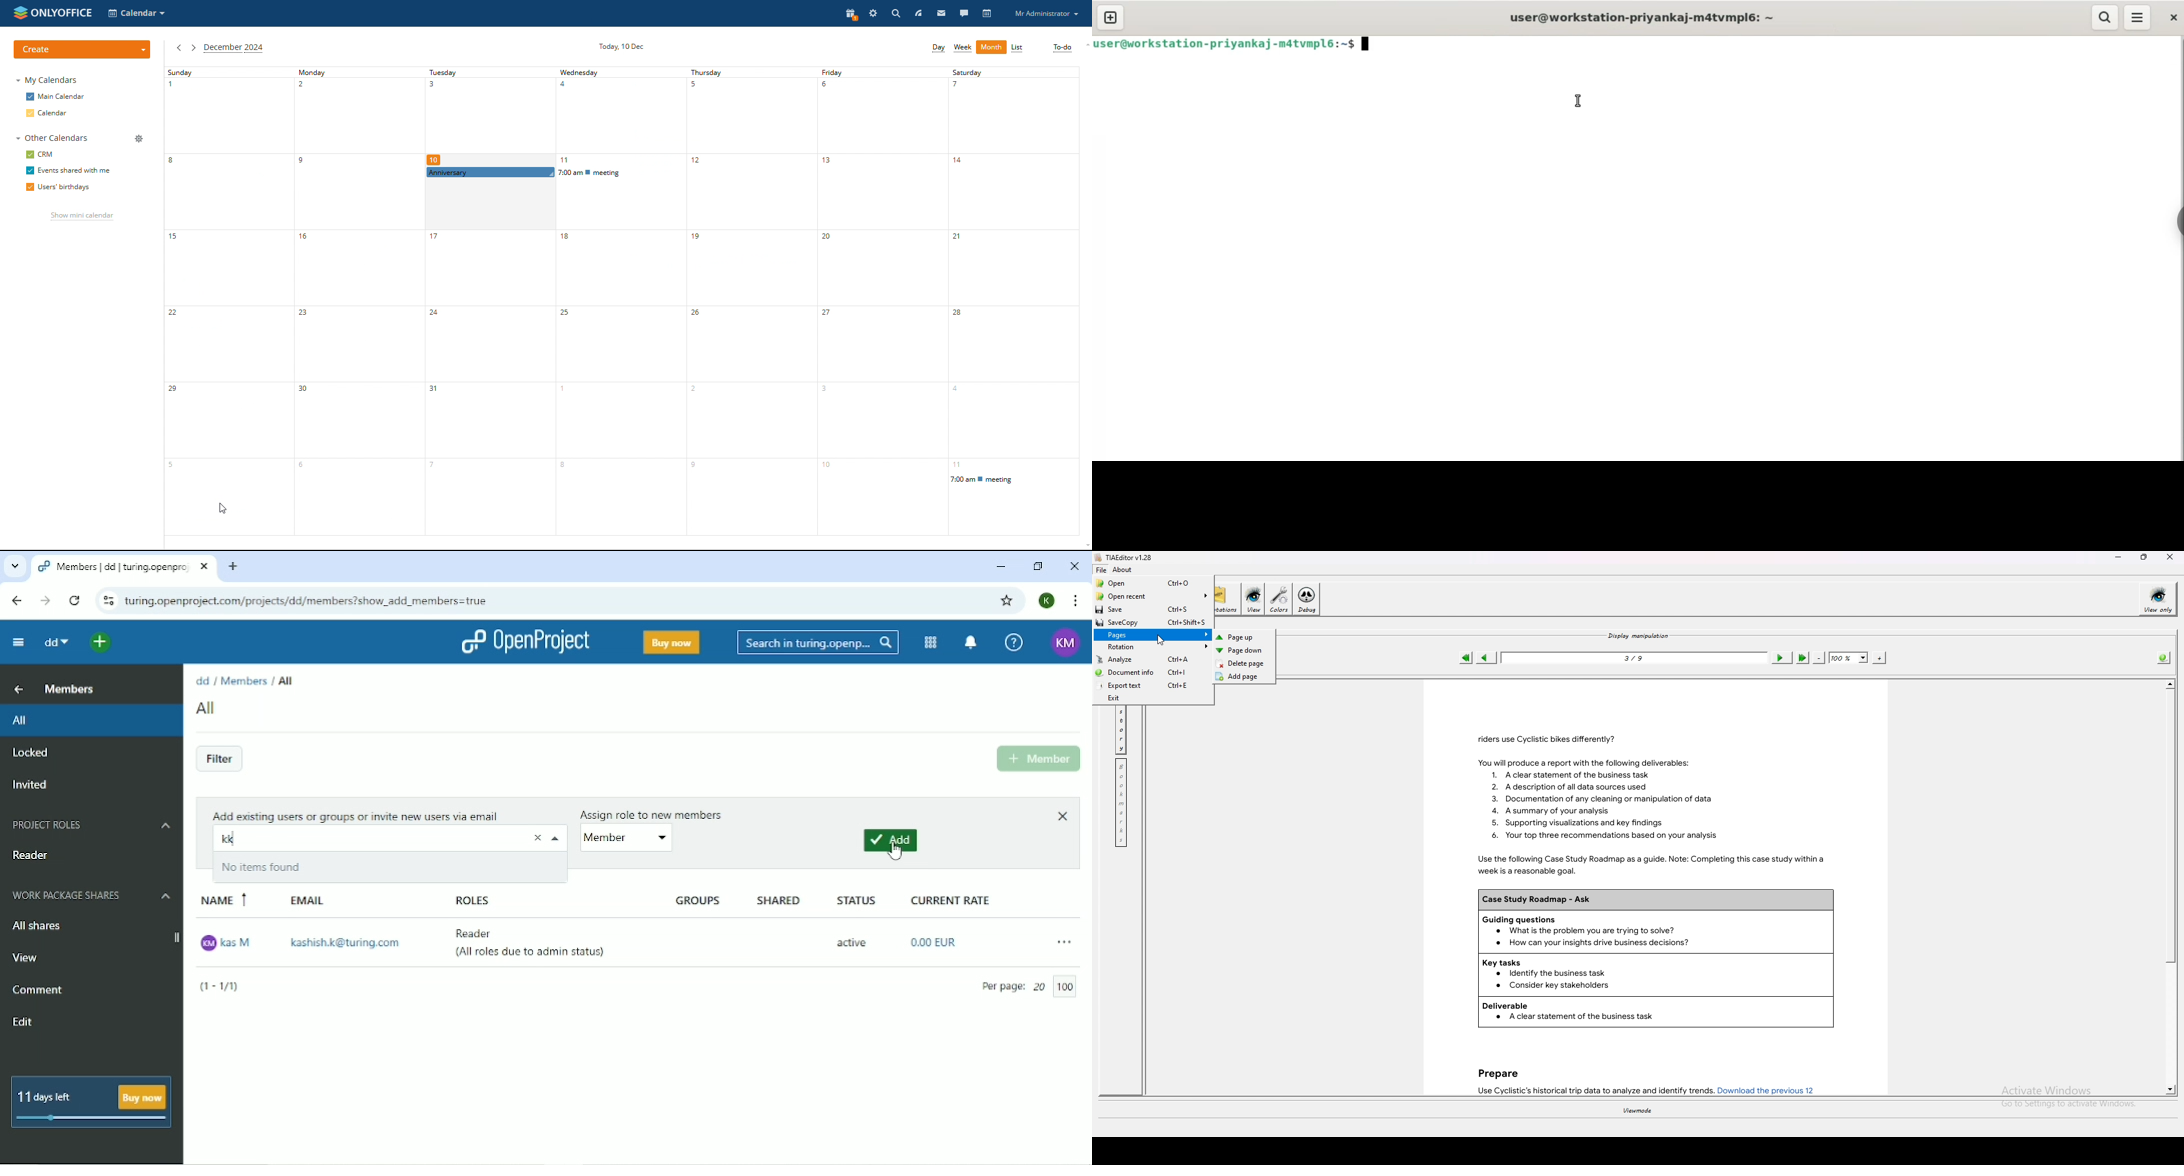 This screenshot has height=1176, width=2184. I want to click on crm, so click(40, 155).